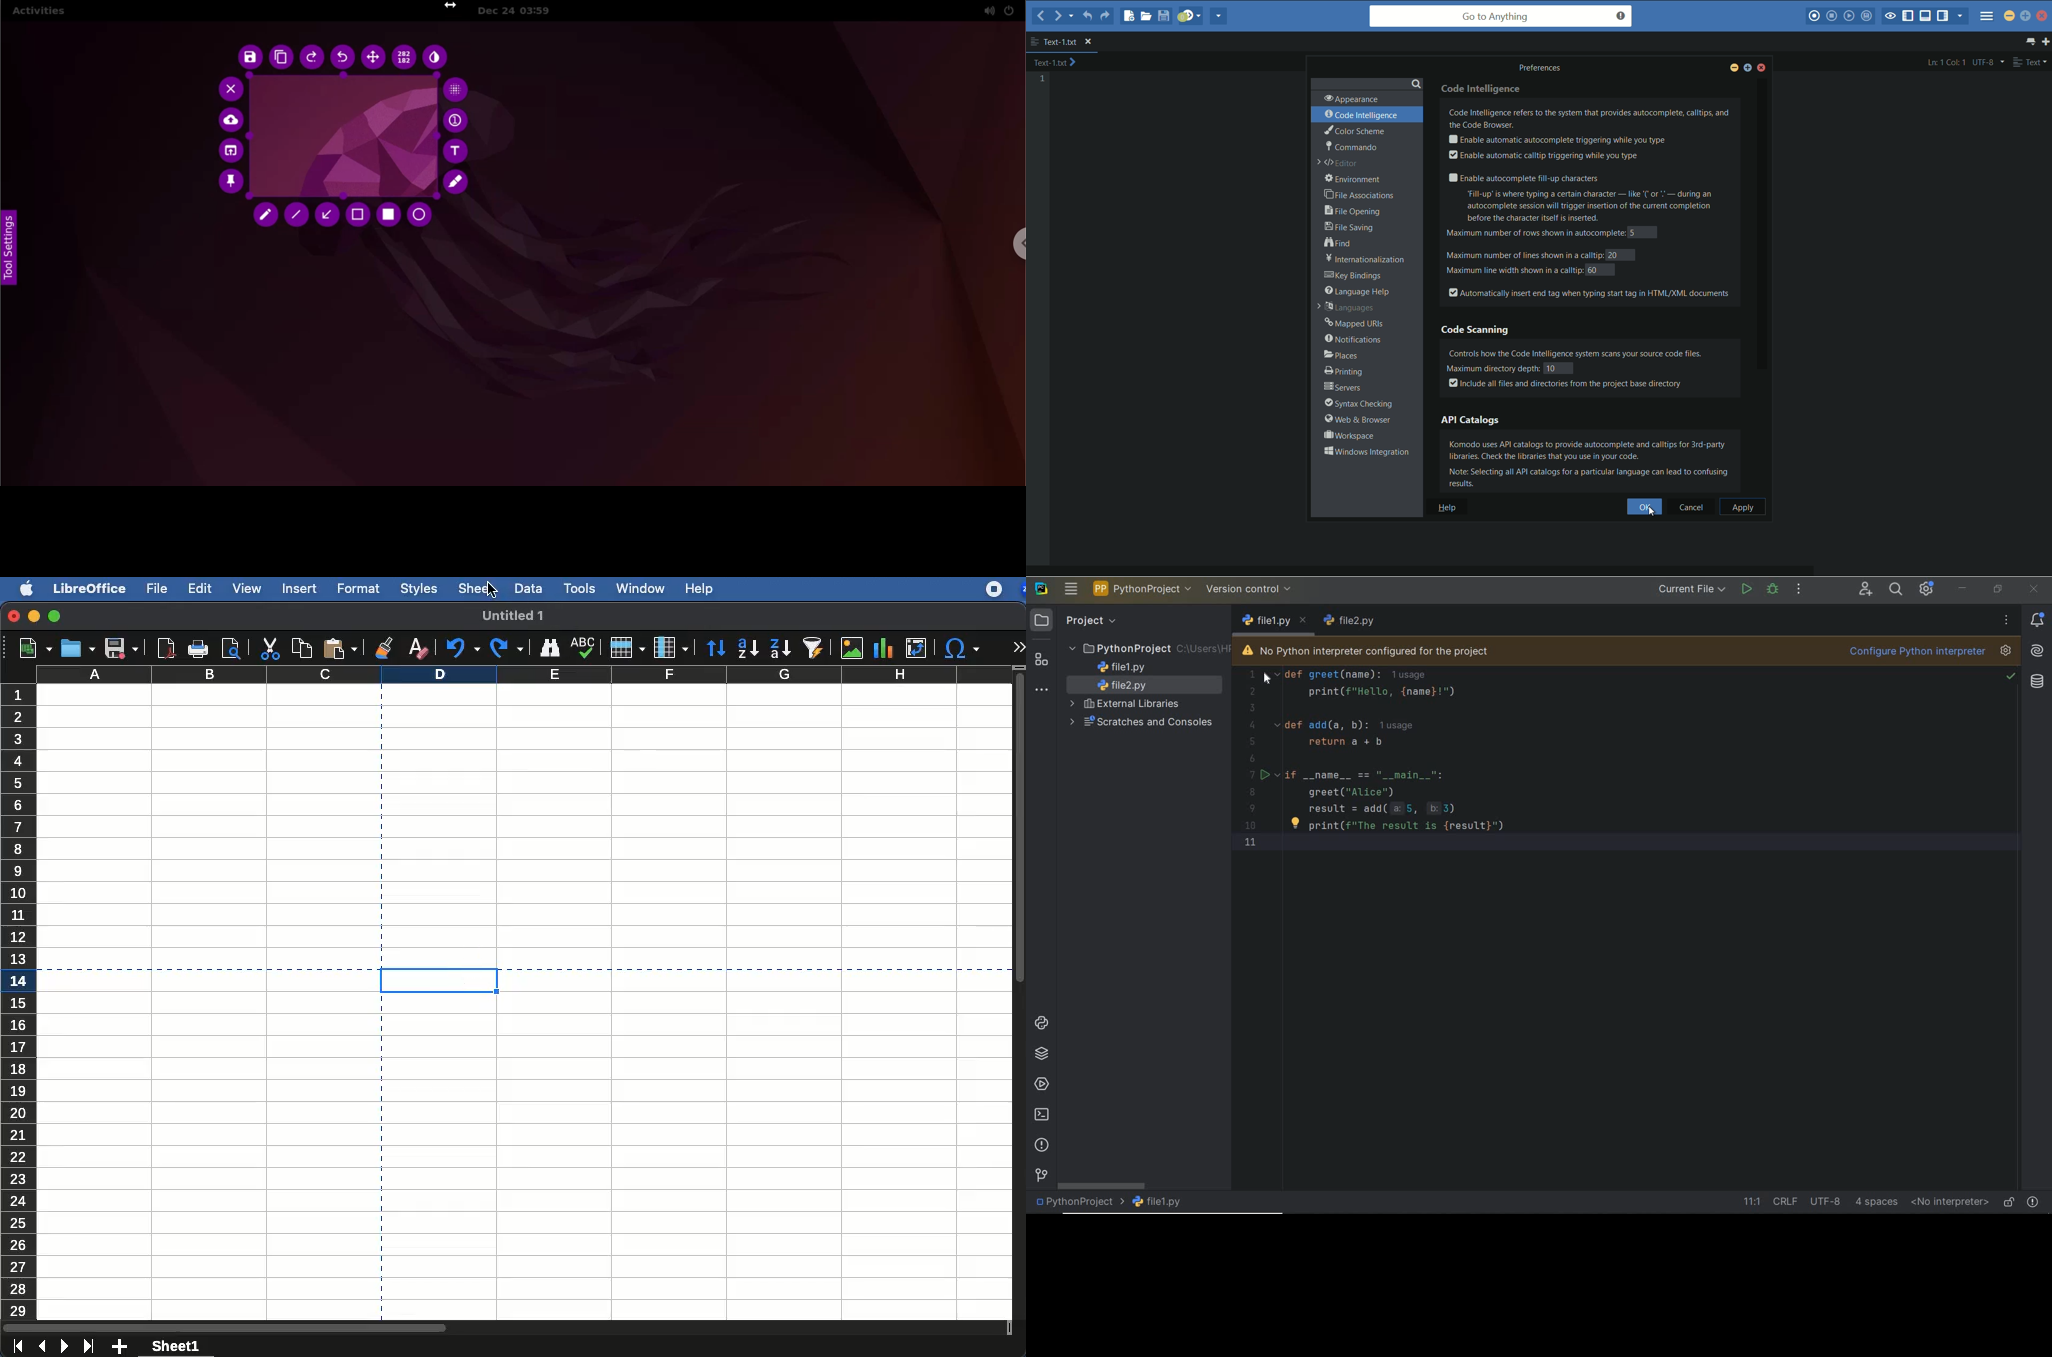  Describe the element at coordinates (269, 650) in the screenshot. I see `cut` at that location.